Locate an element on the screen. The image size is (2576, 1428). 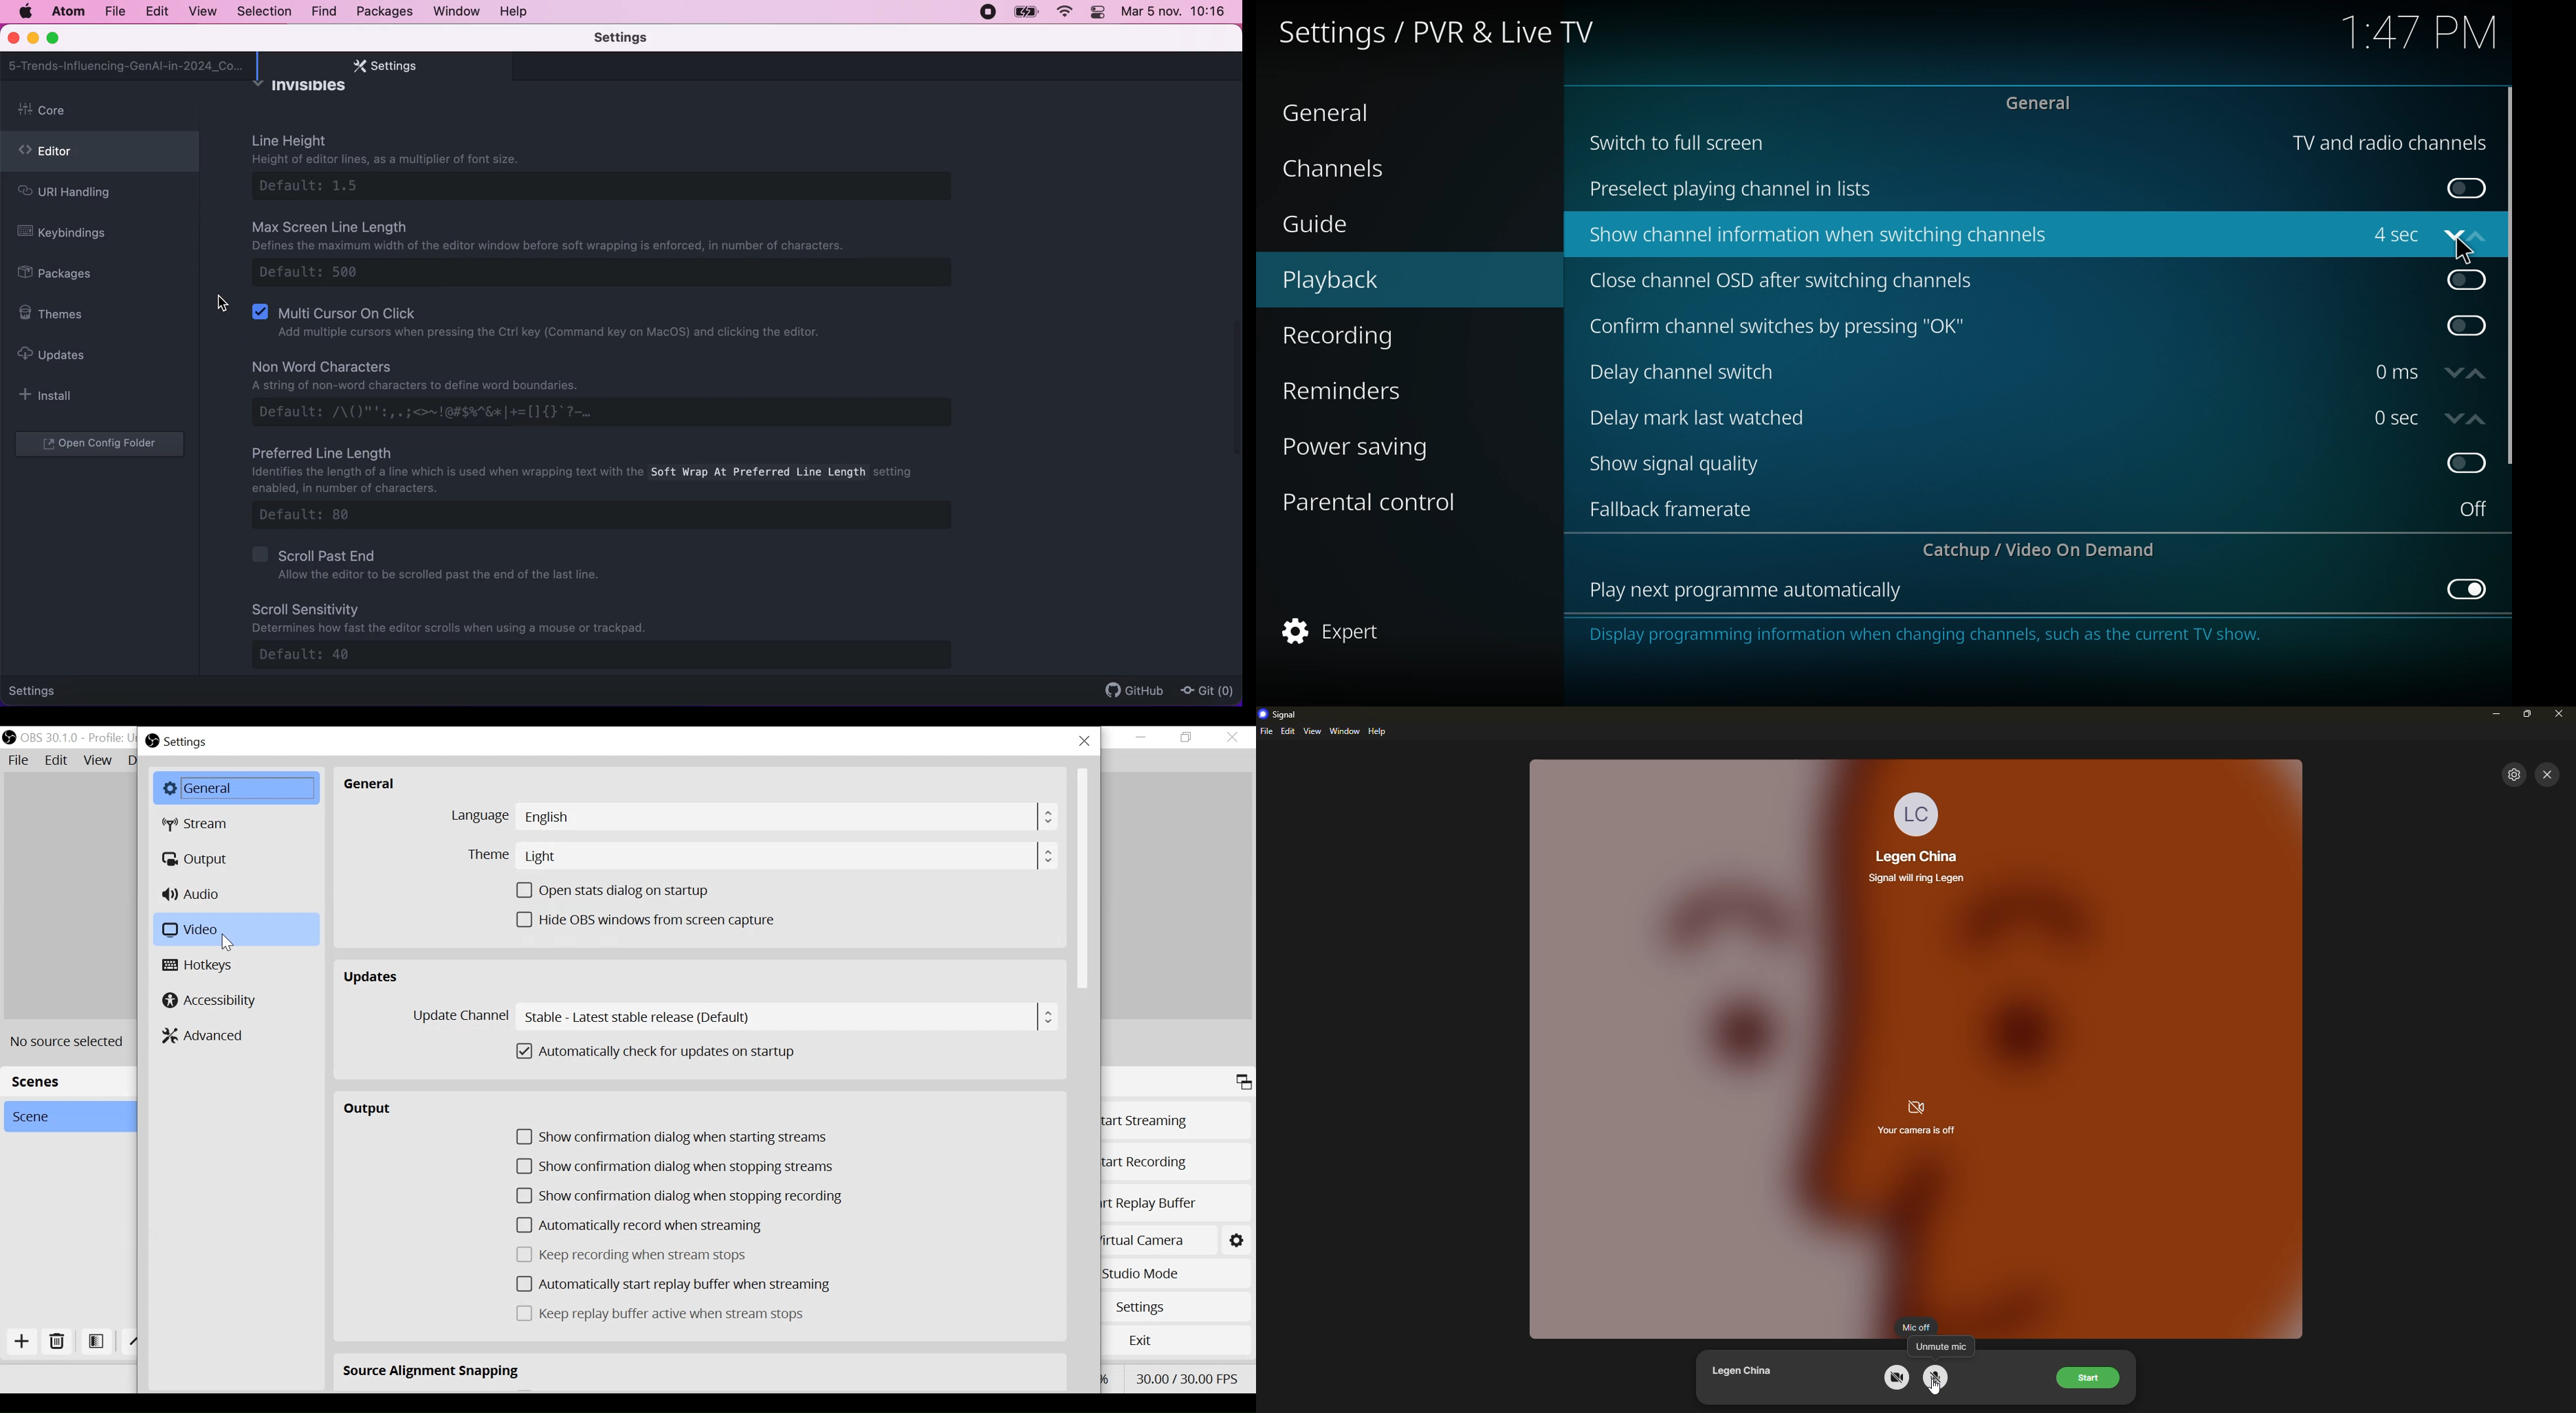
Source Alignment Snapping is located at coordinates (431, 1372).